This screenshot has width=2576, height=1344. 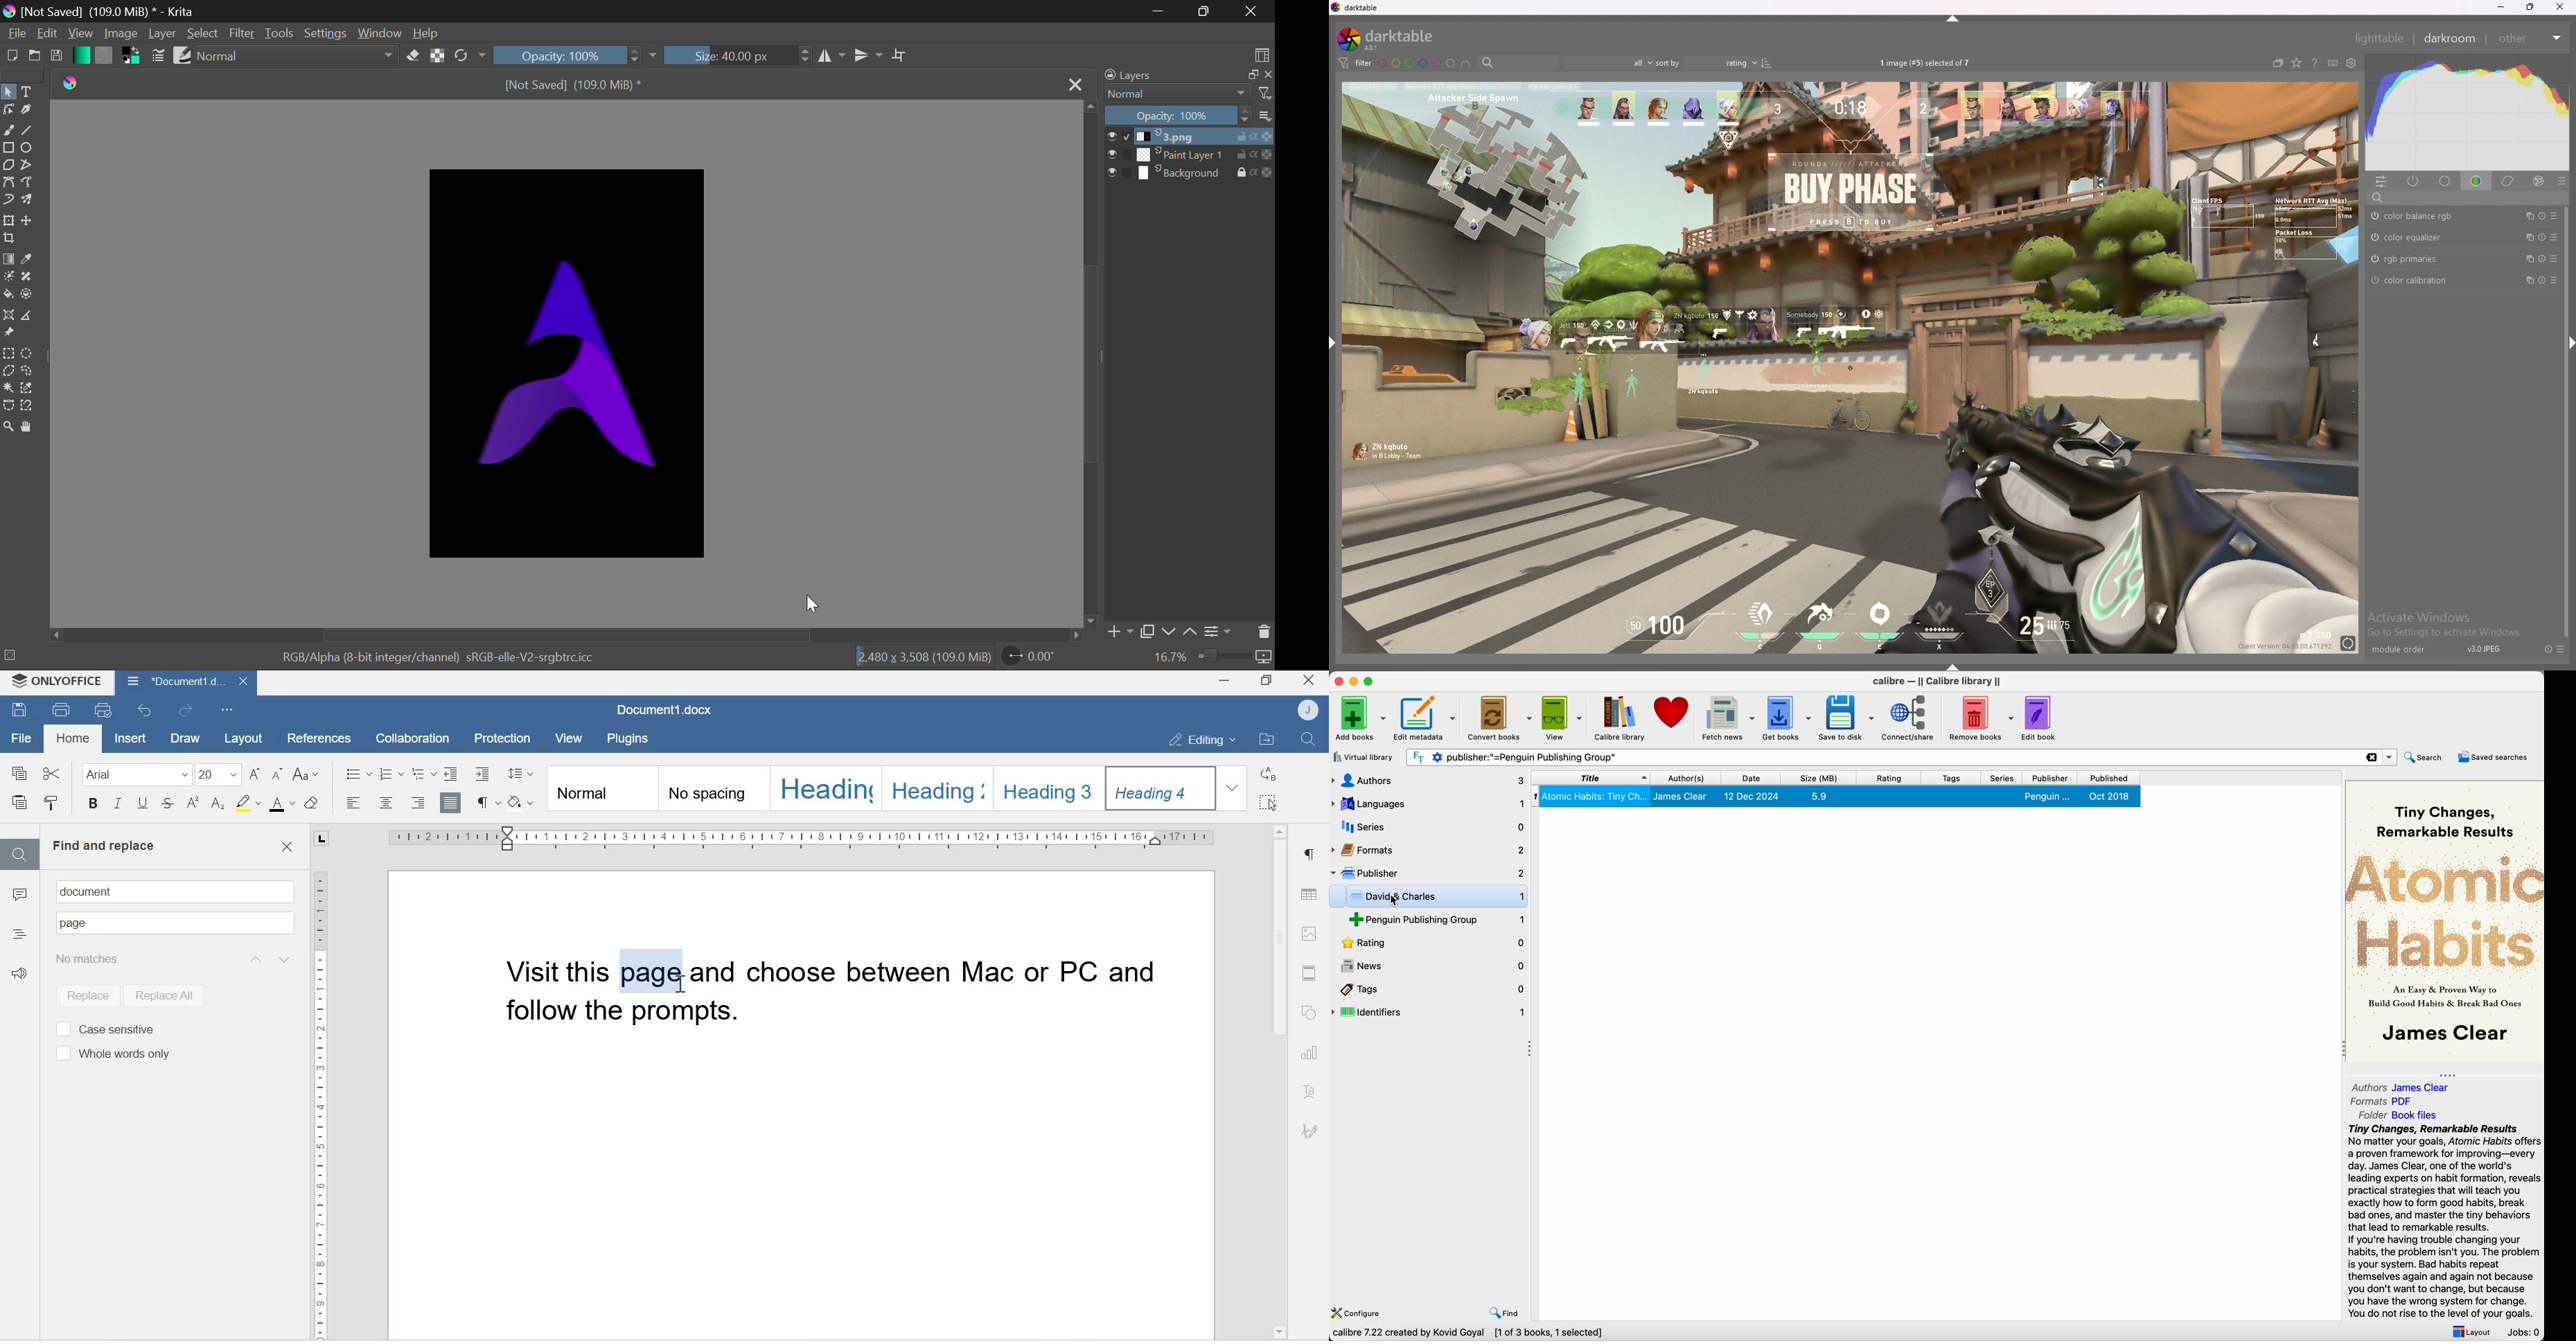 What do you see at coordinates (283, 804) in the screenshot?
I see `font color` at bounding box center [283, 804].